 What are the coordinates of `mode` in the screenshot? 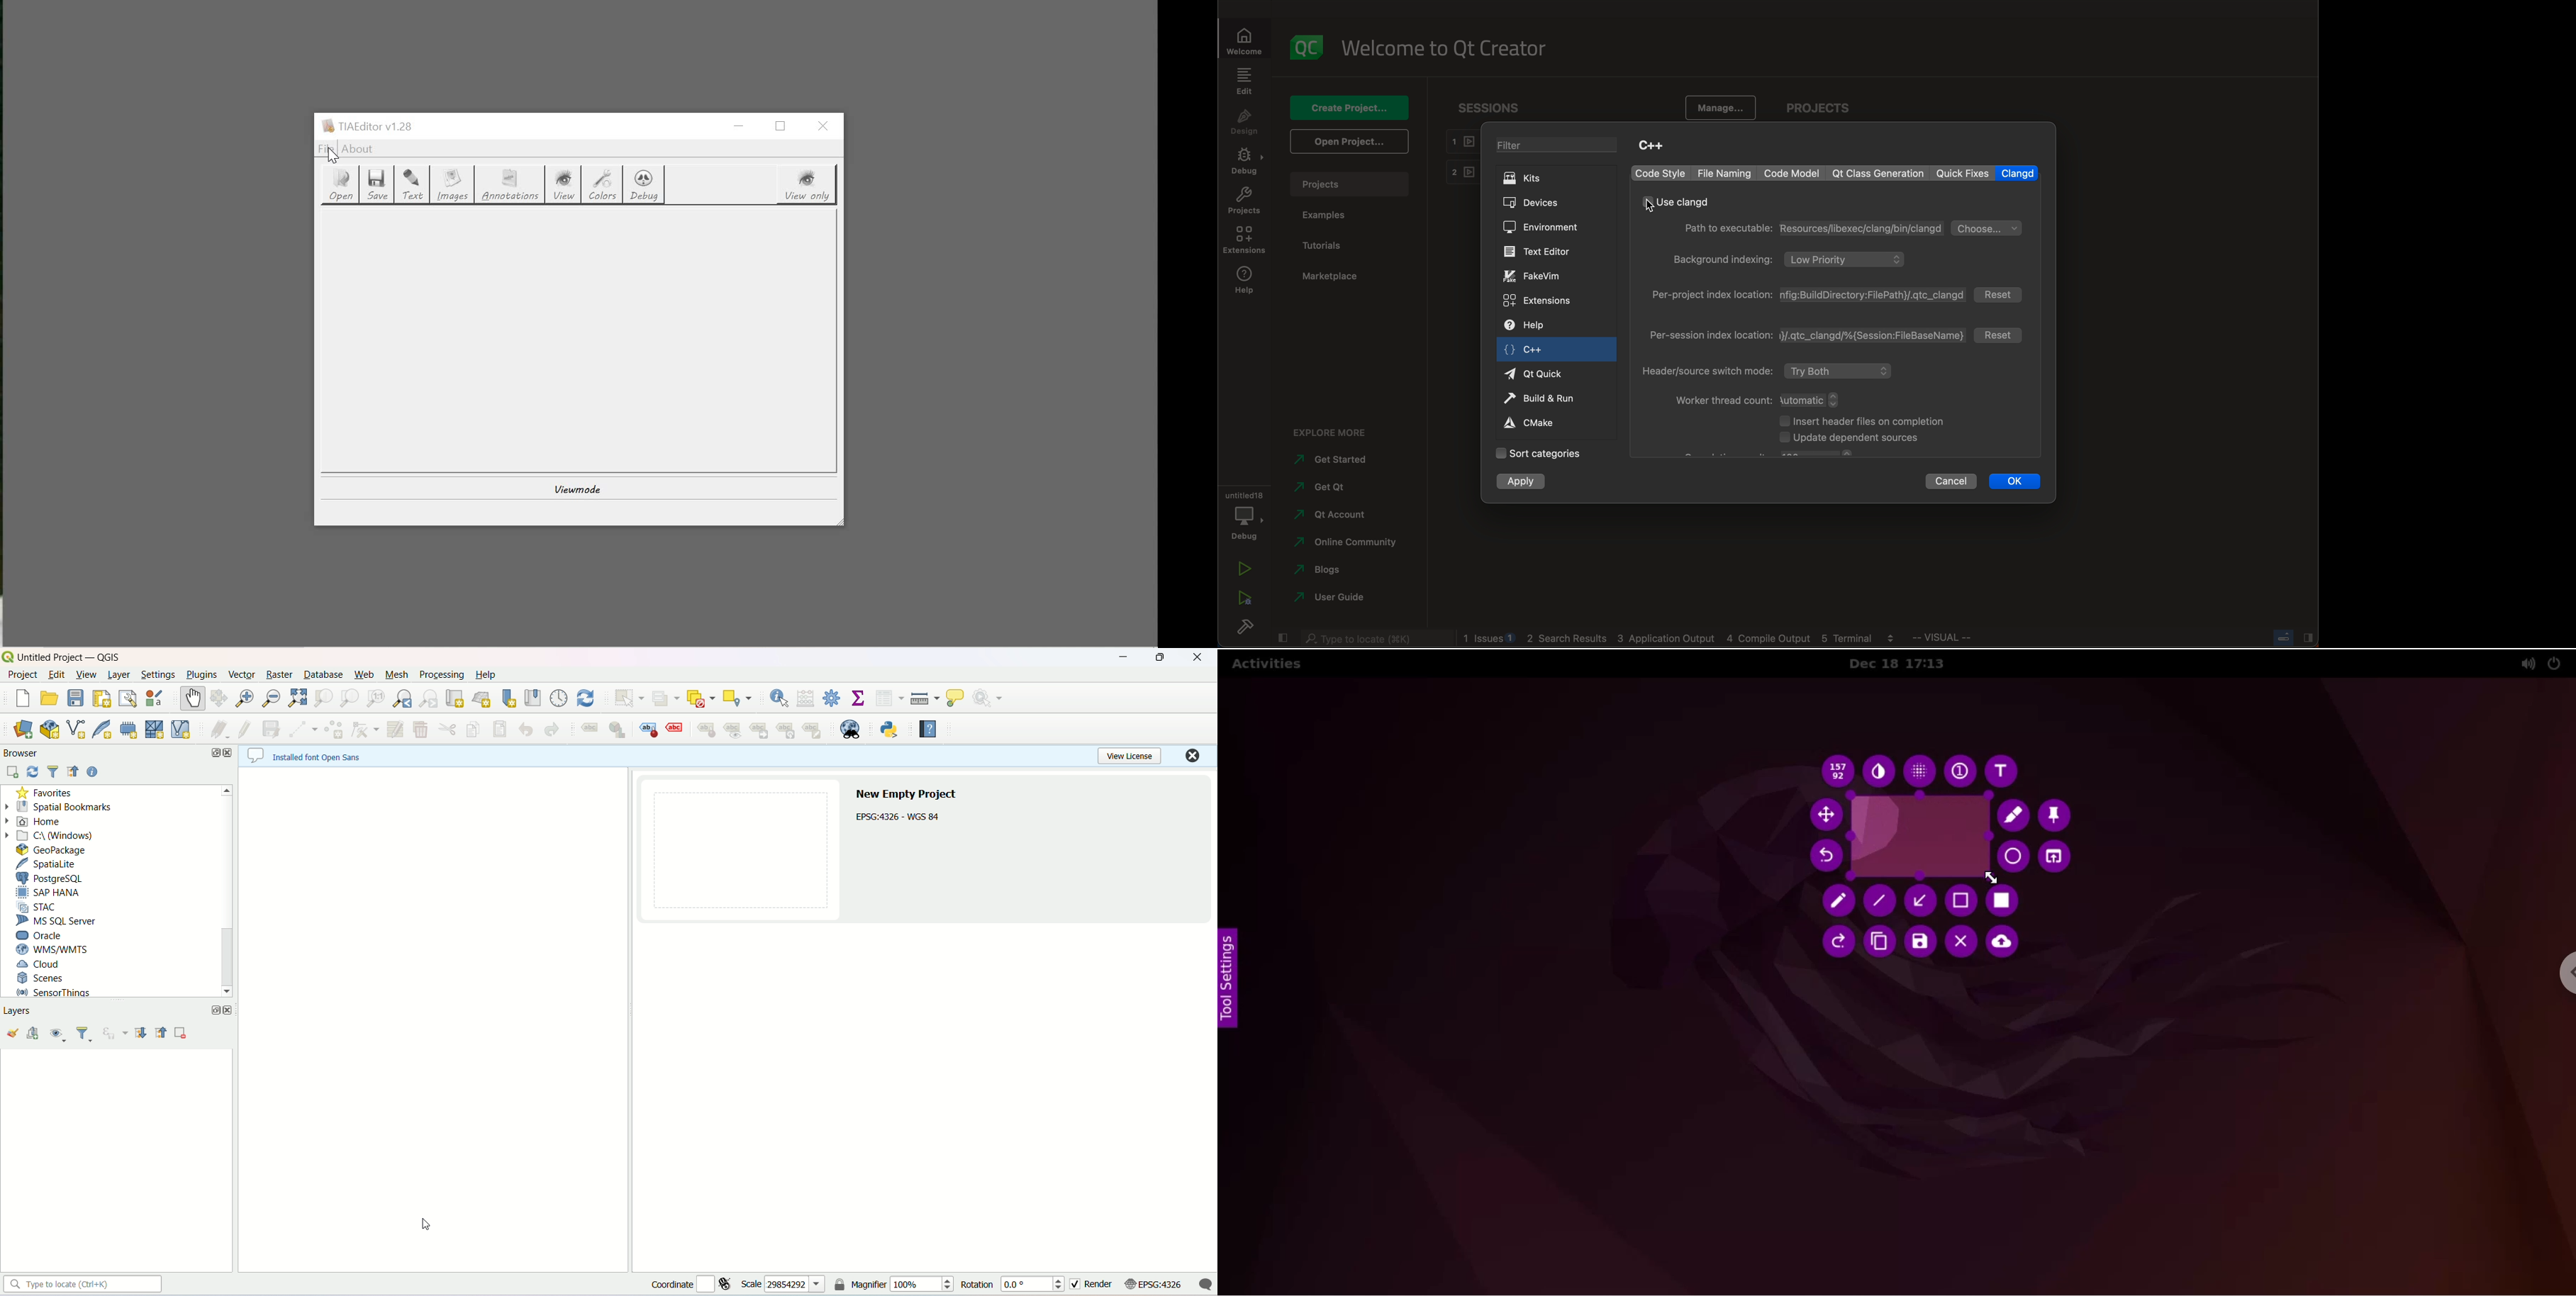 It's located at (1771, 373).